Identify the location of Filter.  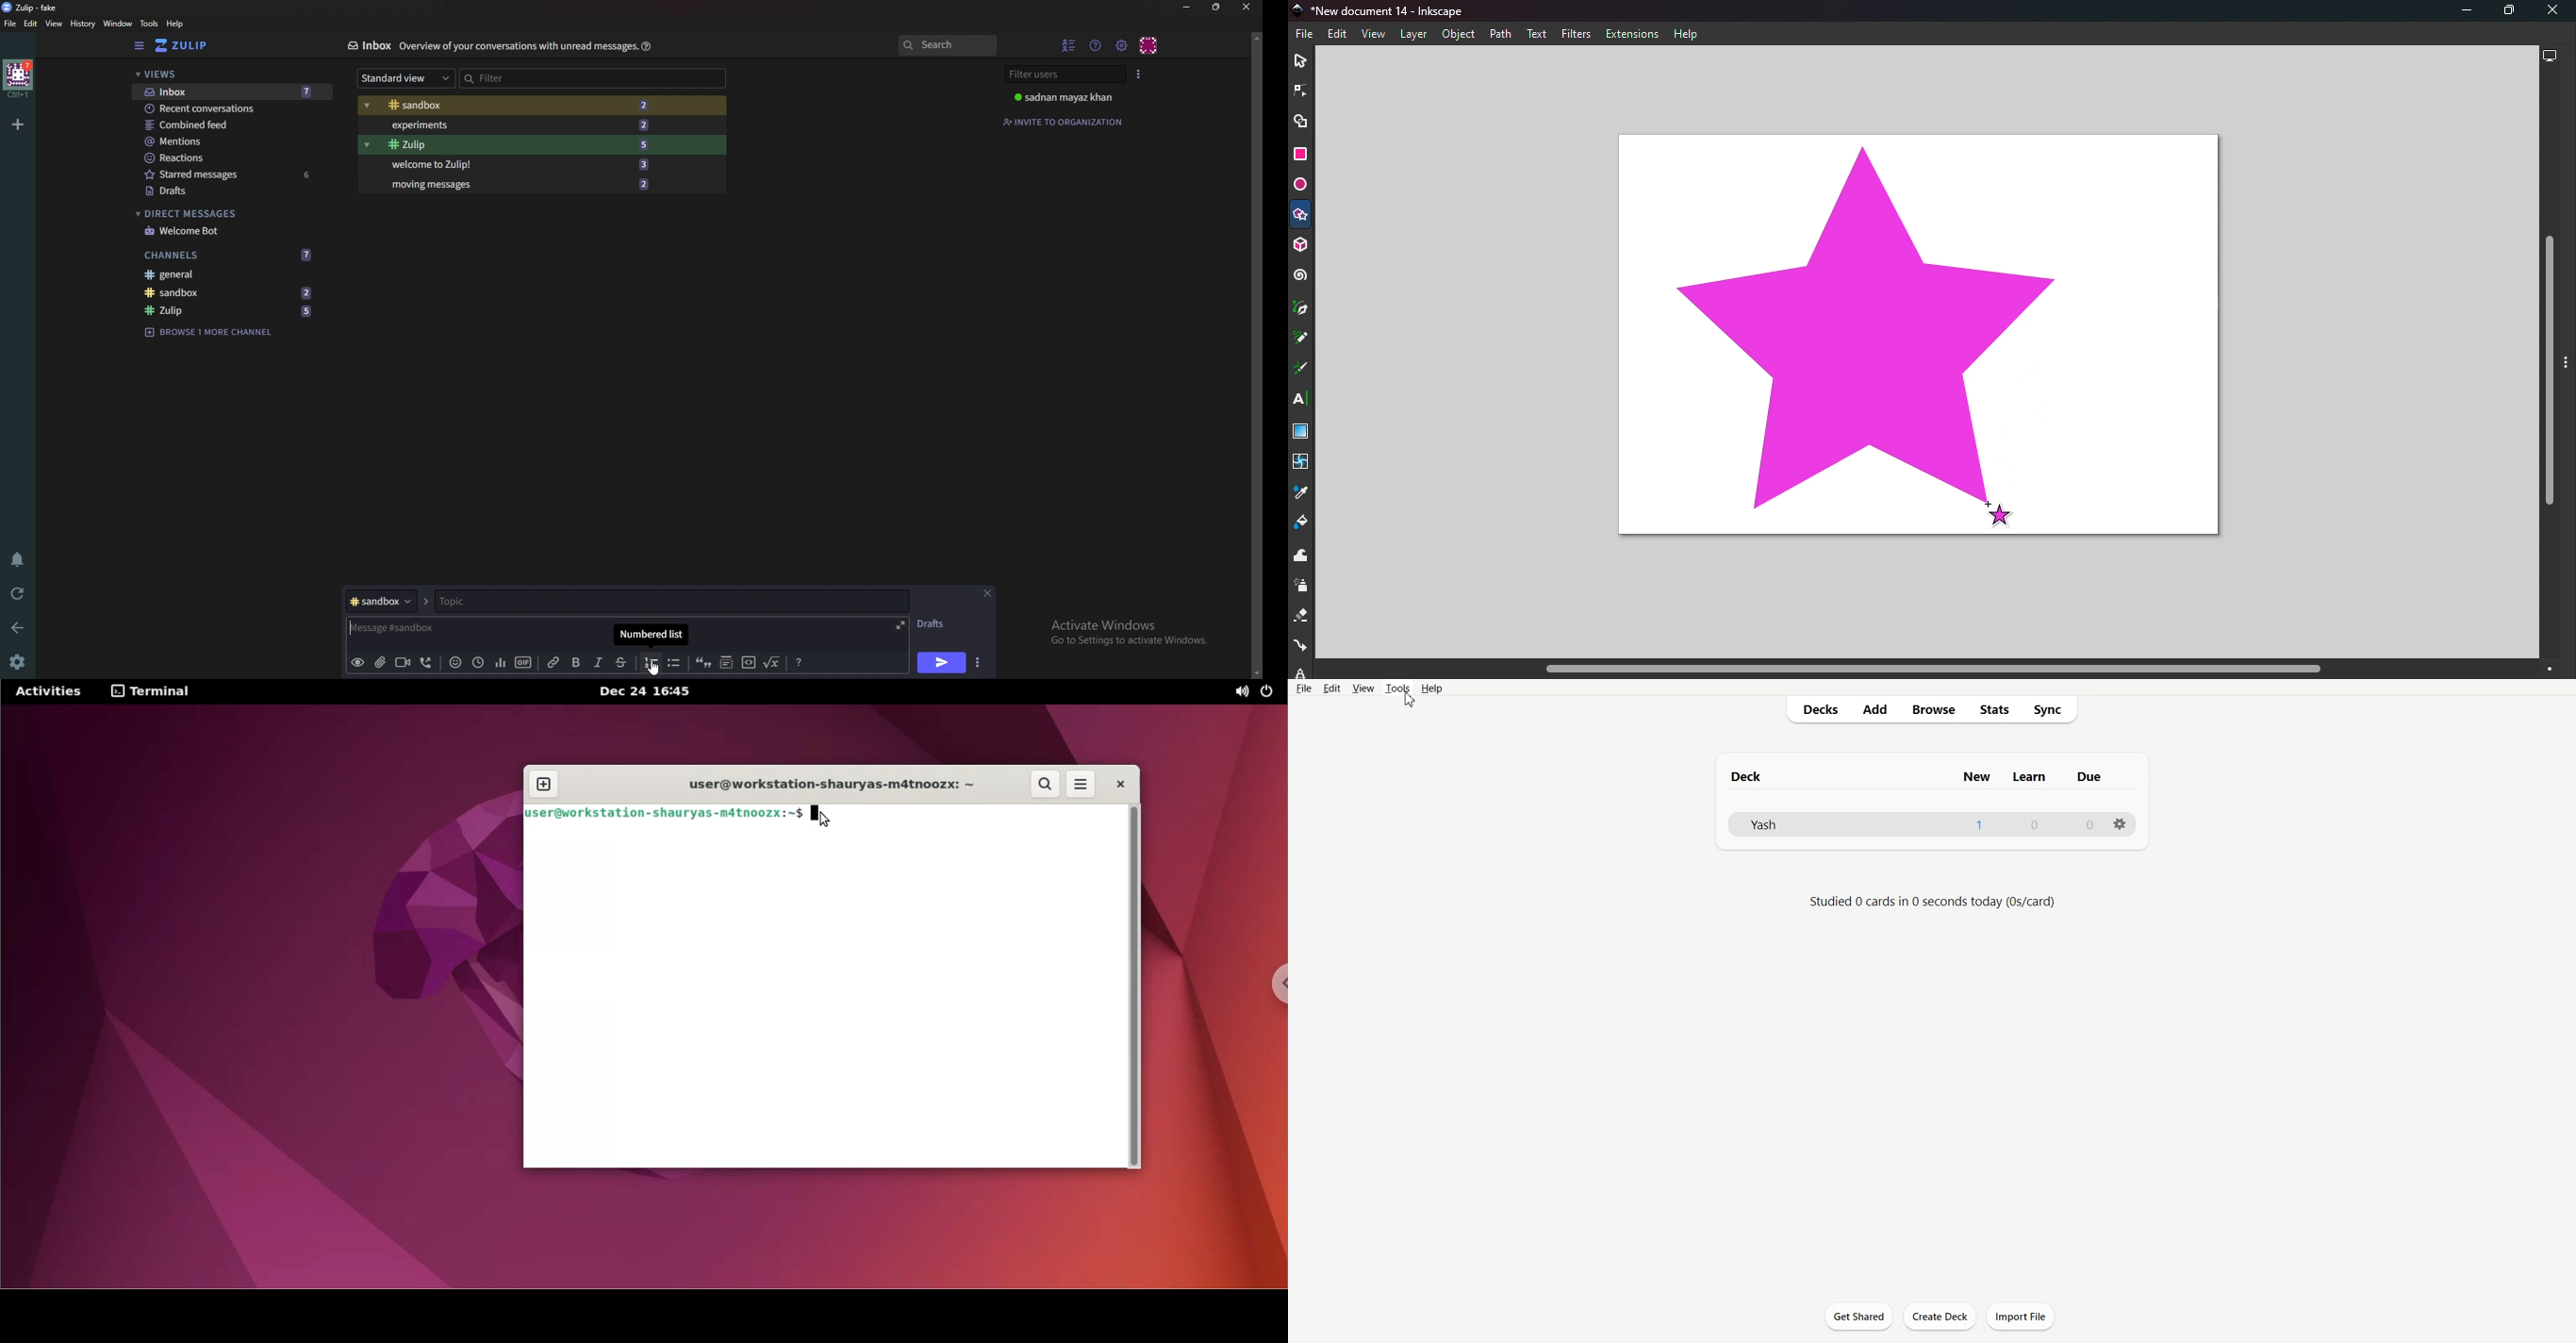
(519, 76).